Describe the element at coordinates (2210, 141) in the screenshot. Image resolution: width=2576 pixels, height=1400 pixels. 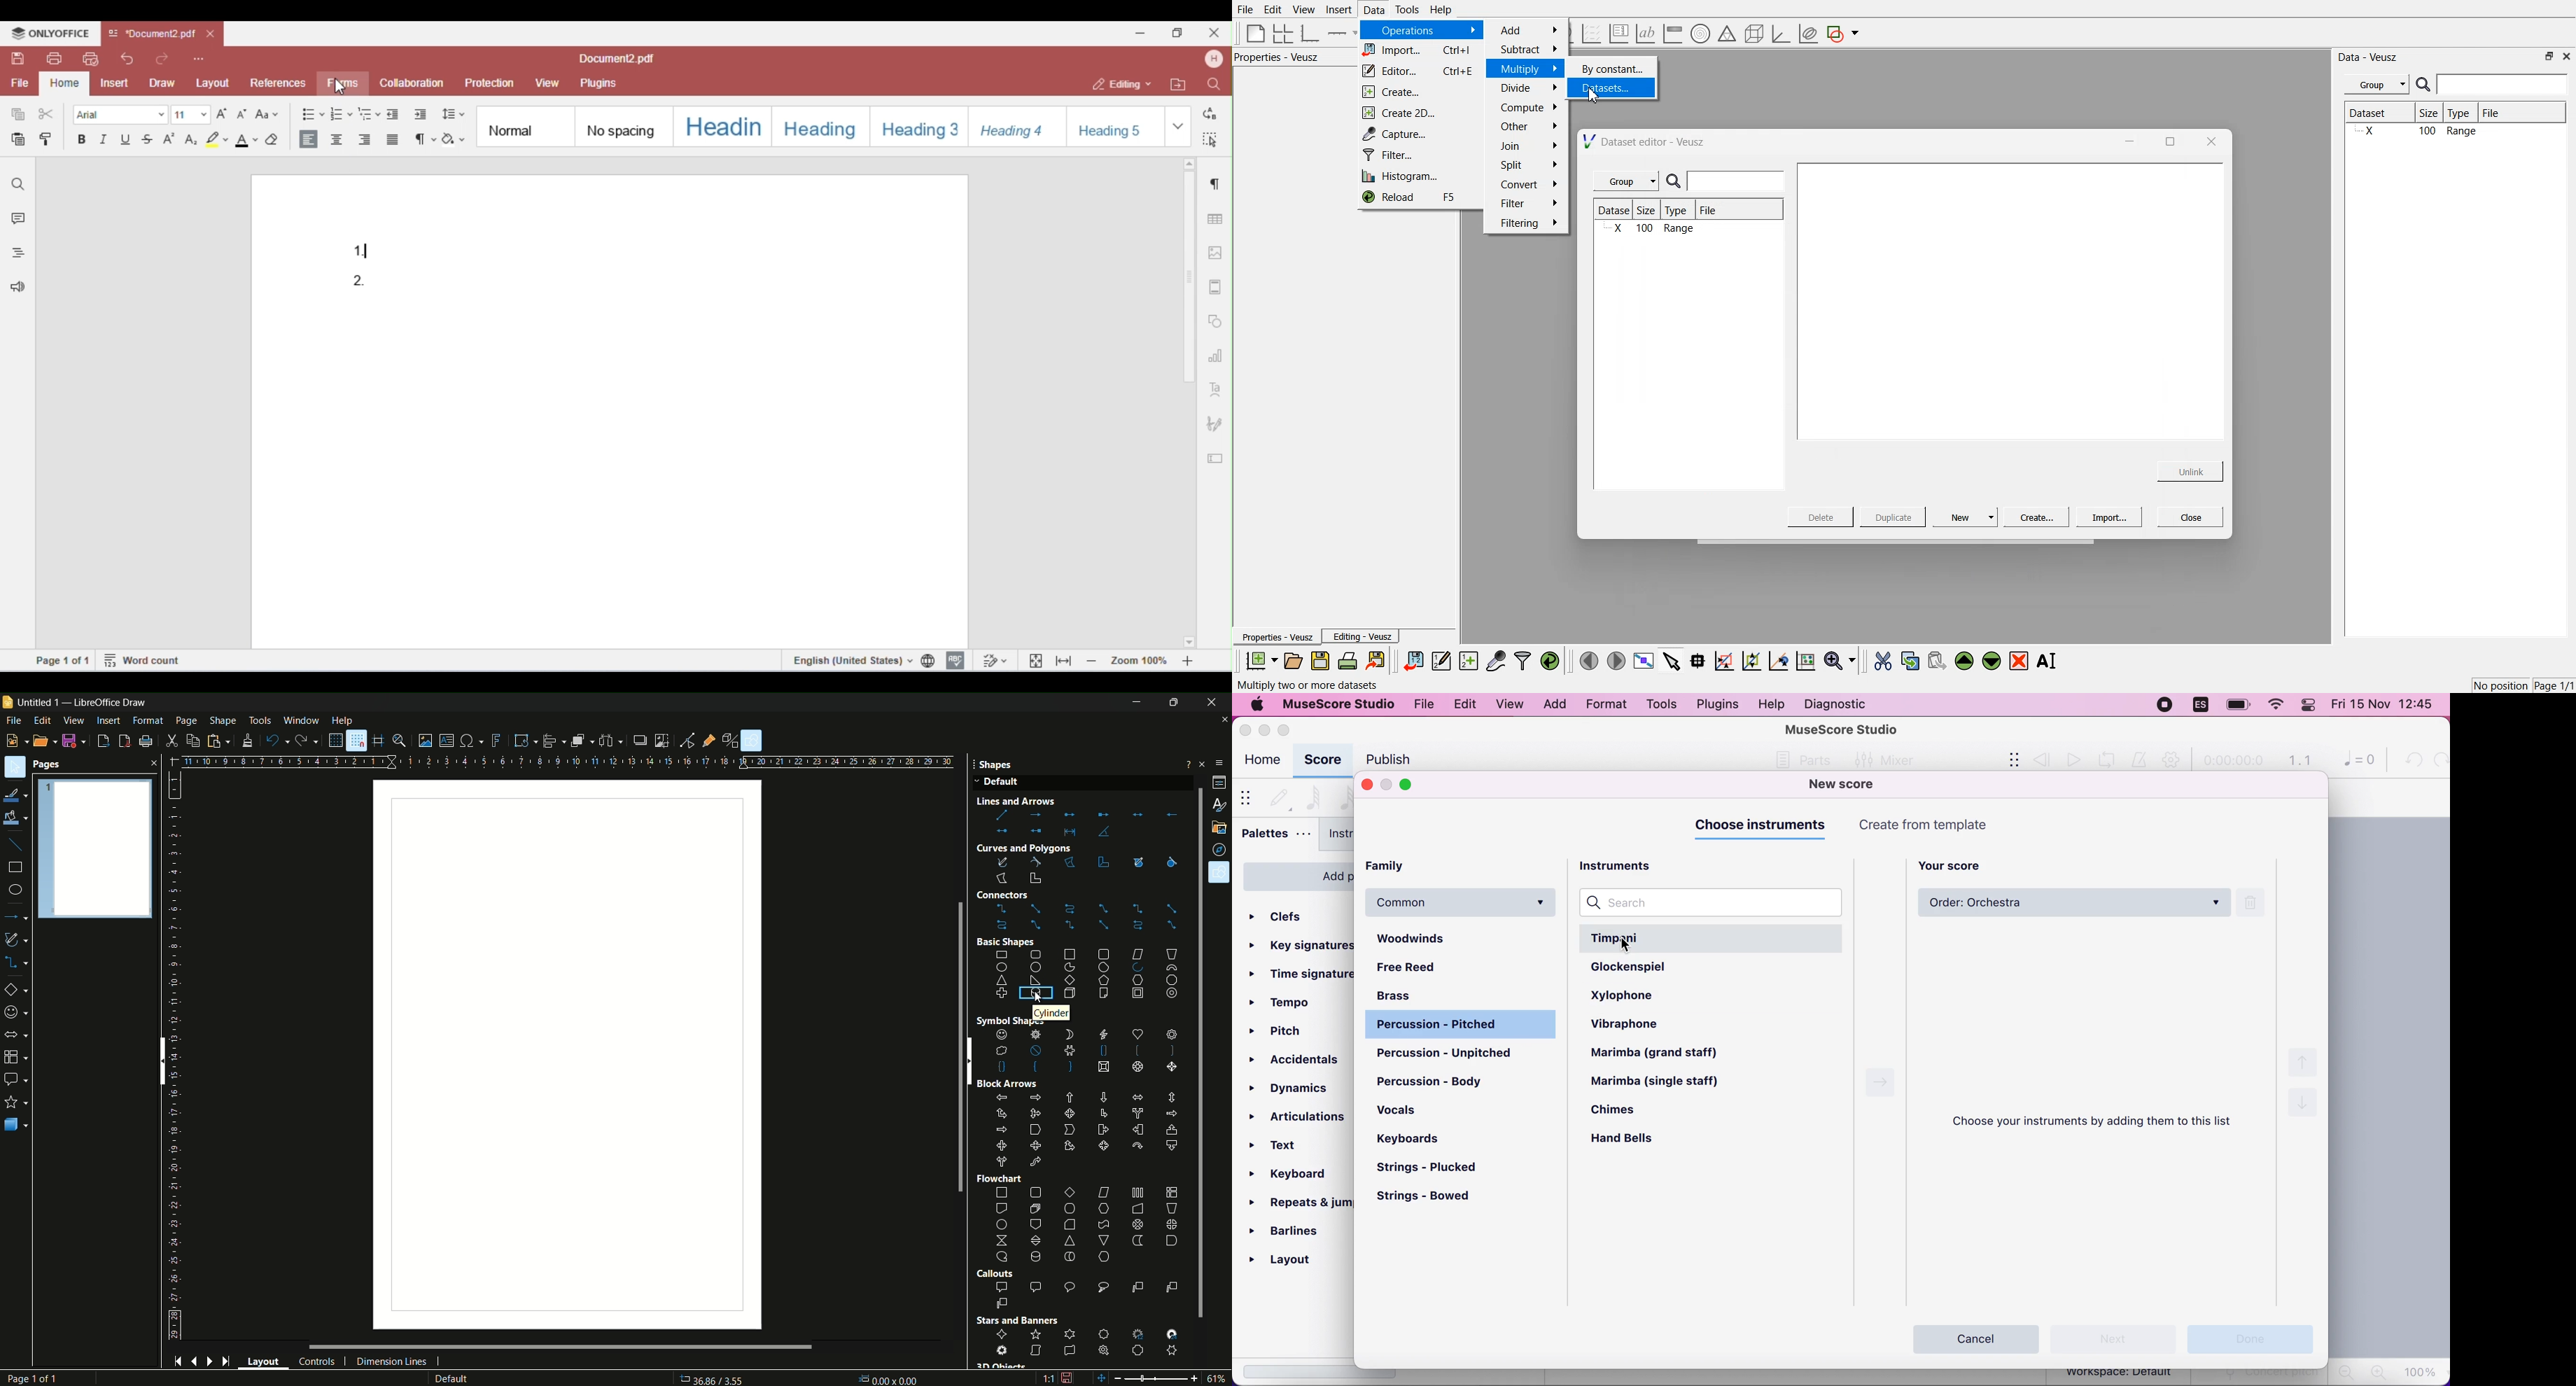
I see `close` at that location.